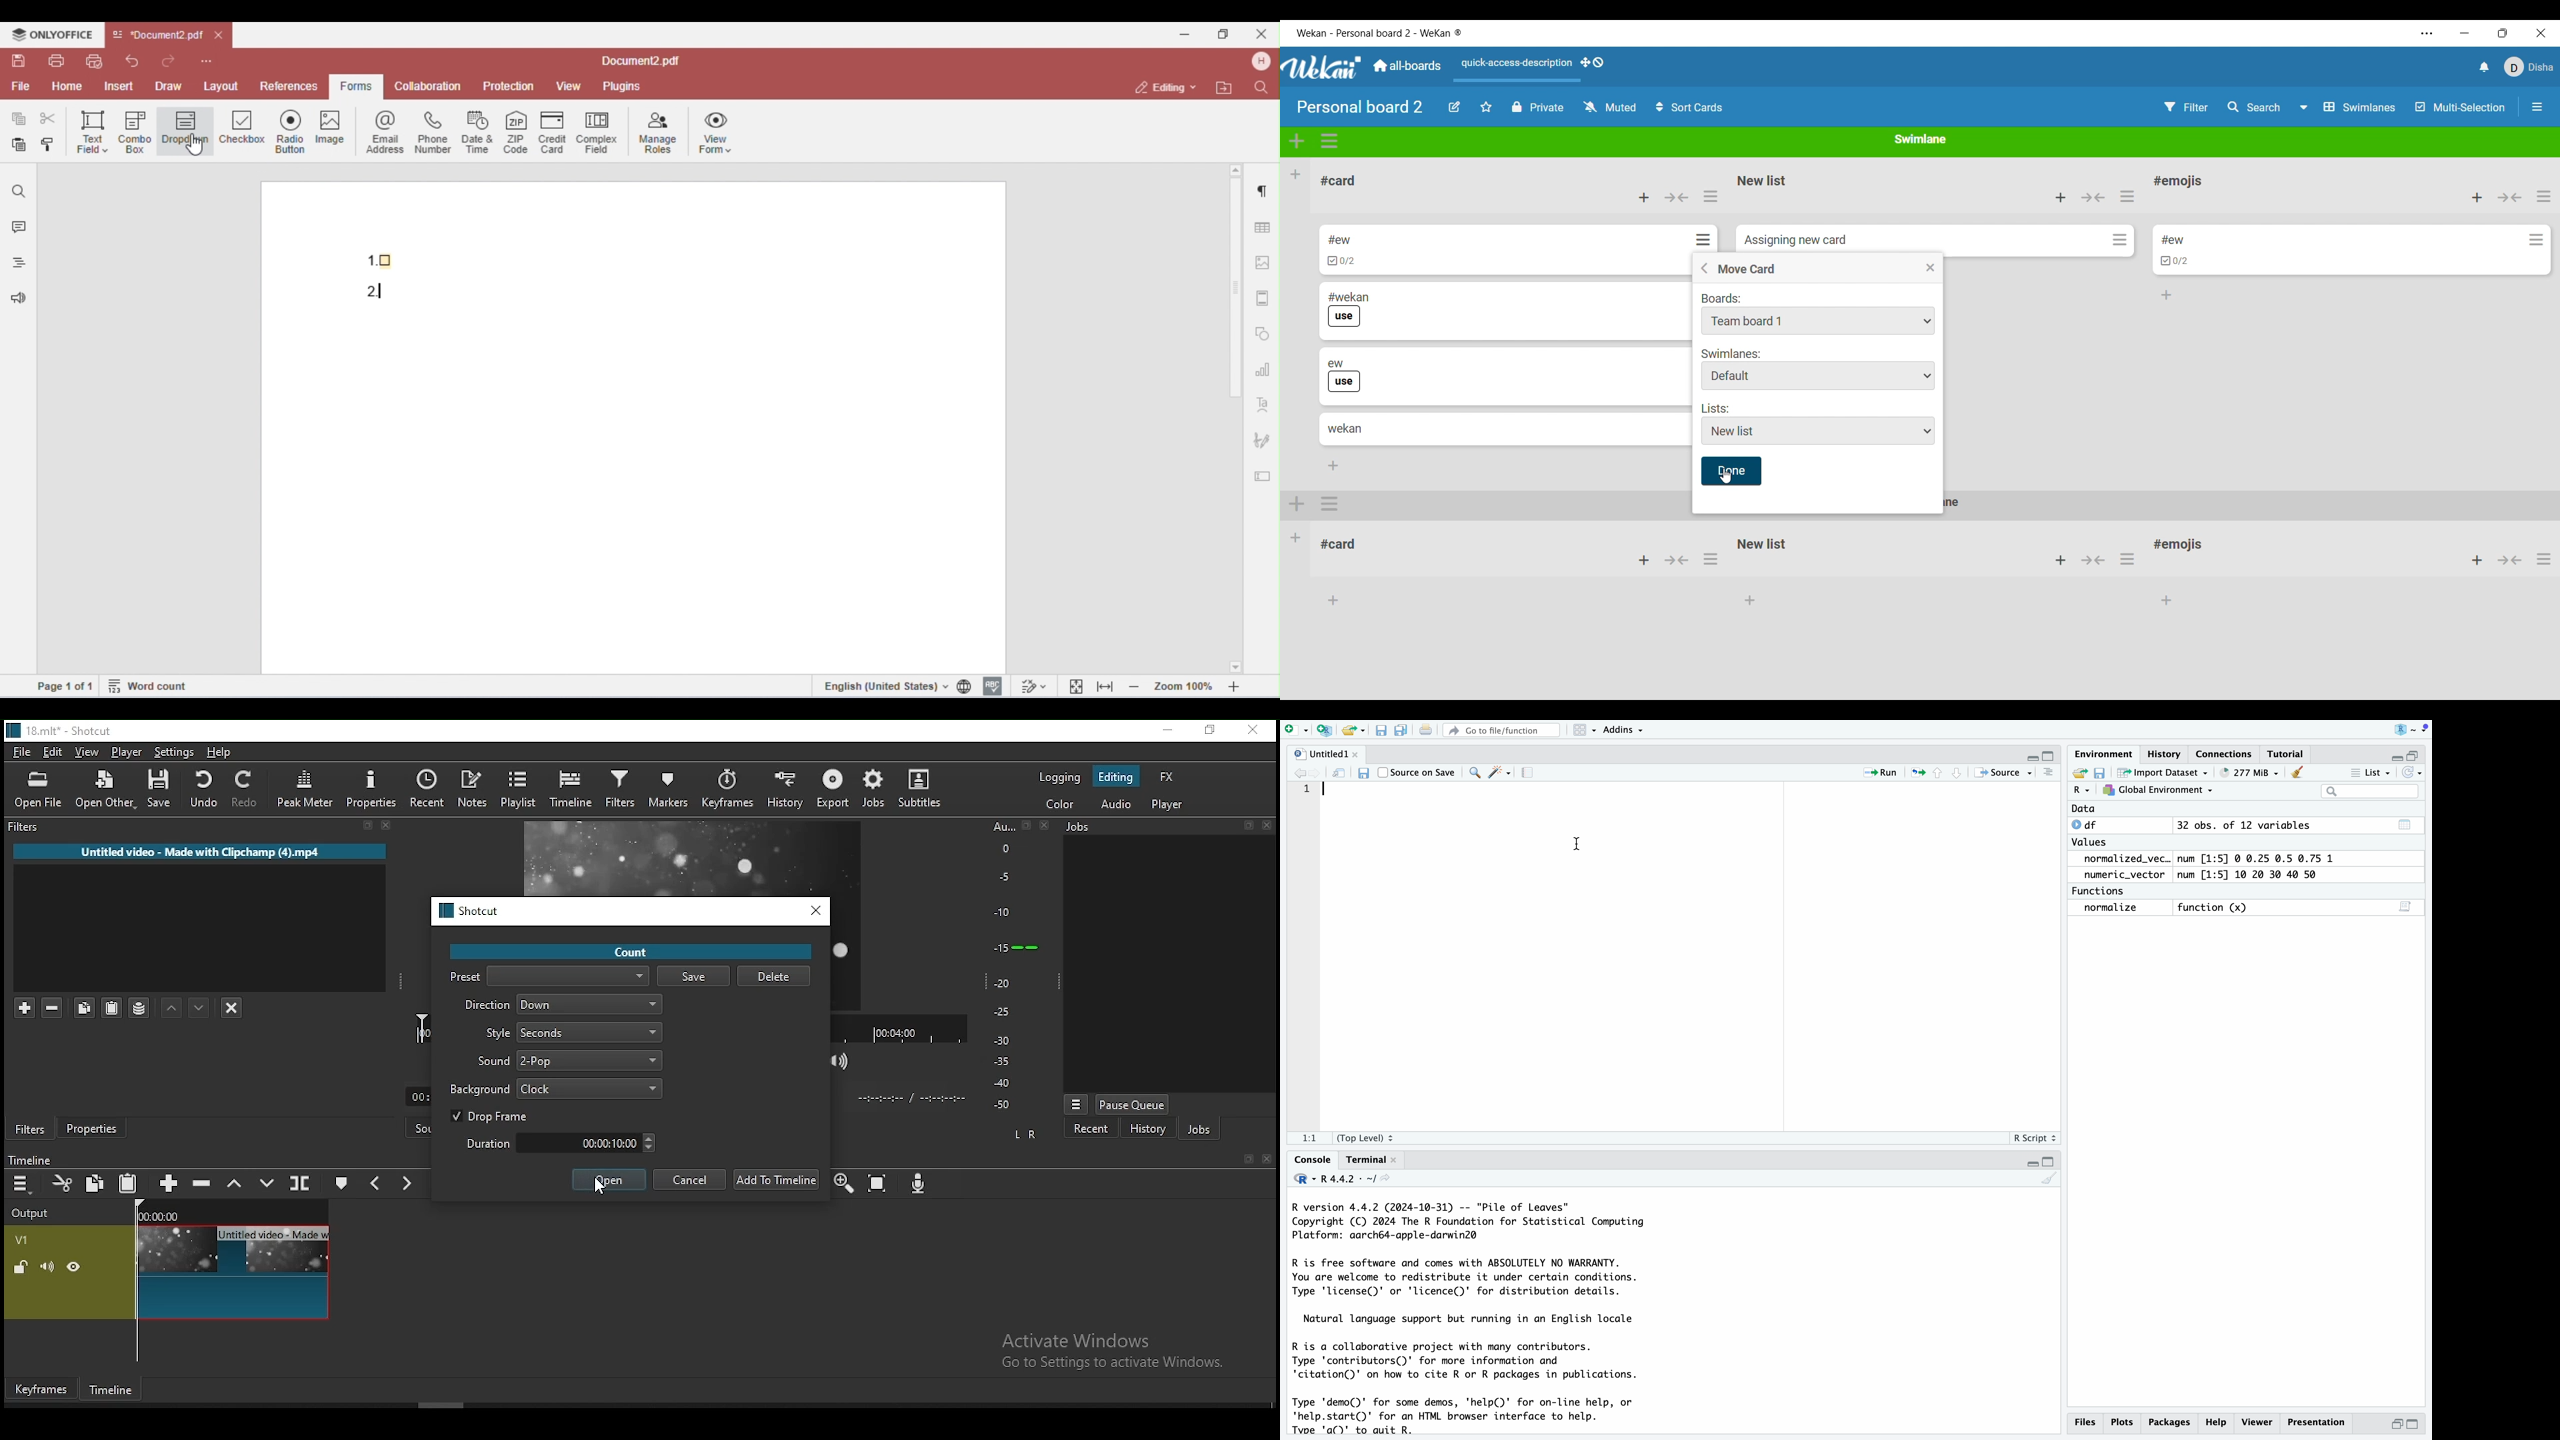 Image resolution: width=2576 pixels, height=1456 pixels. Describe the element at coordinates (1704, 268) in the screenshot. I see `Go back` at that location.